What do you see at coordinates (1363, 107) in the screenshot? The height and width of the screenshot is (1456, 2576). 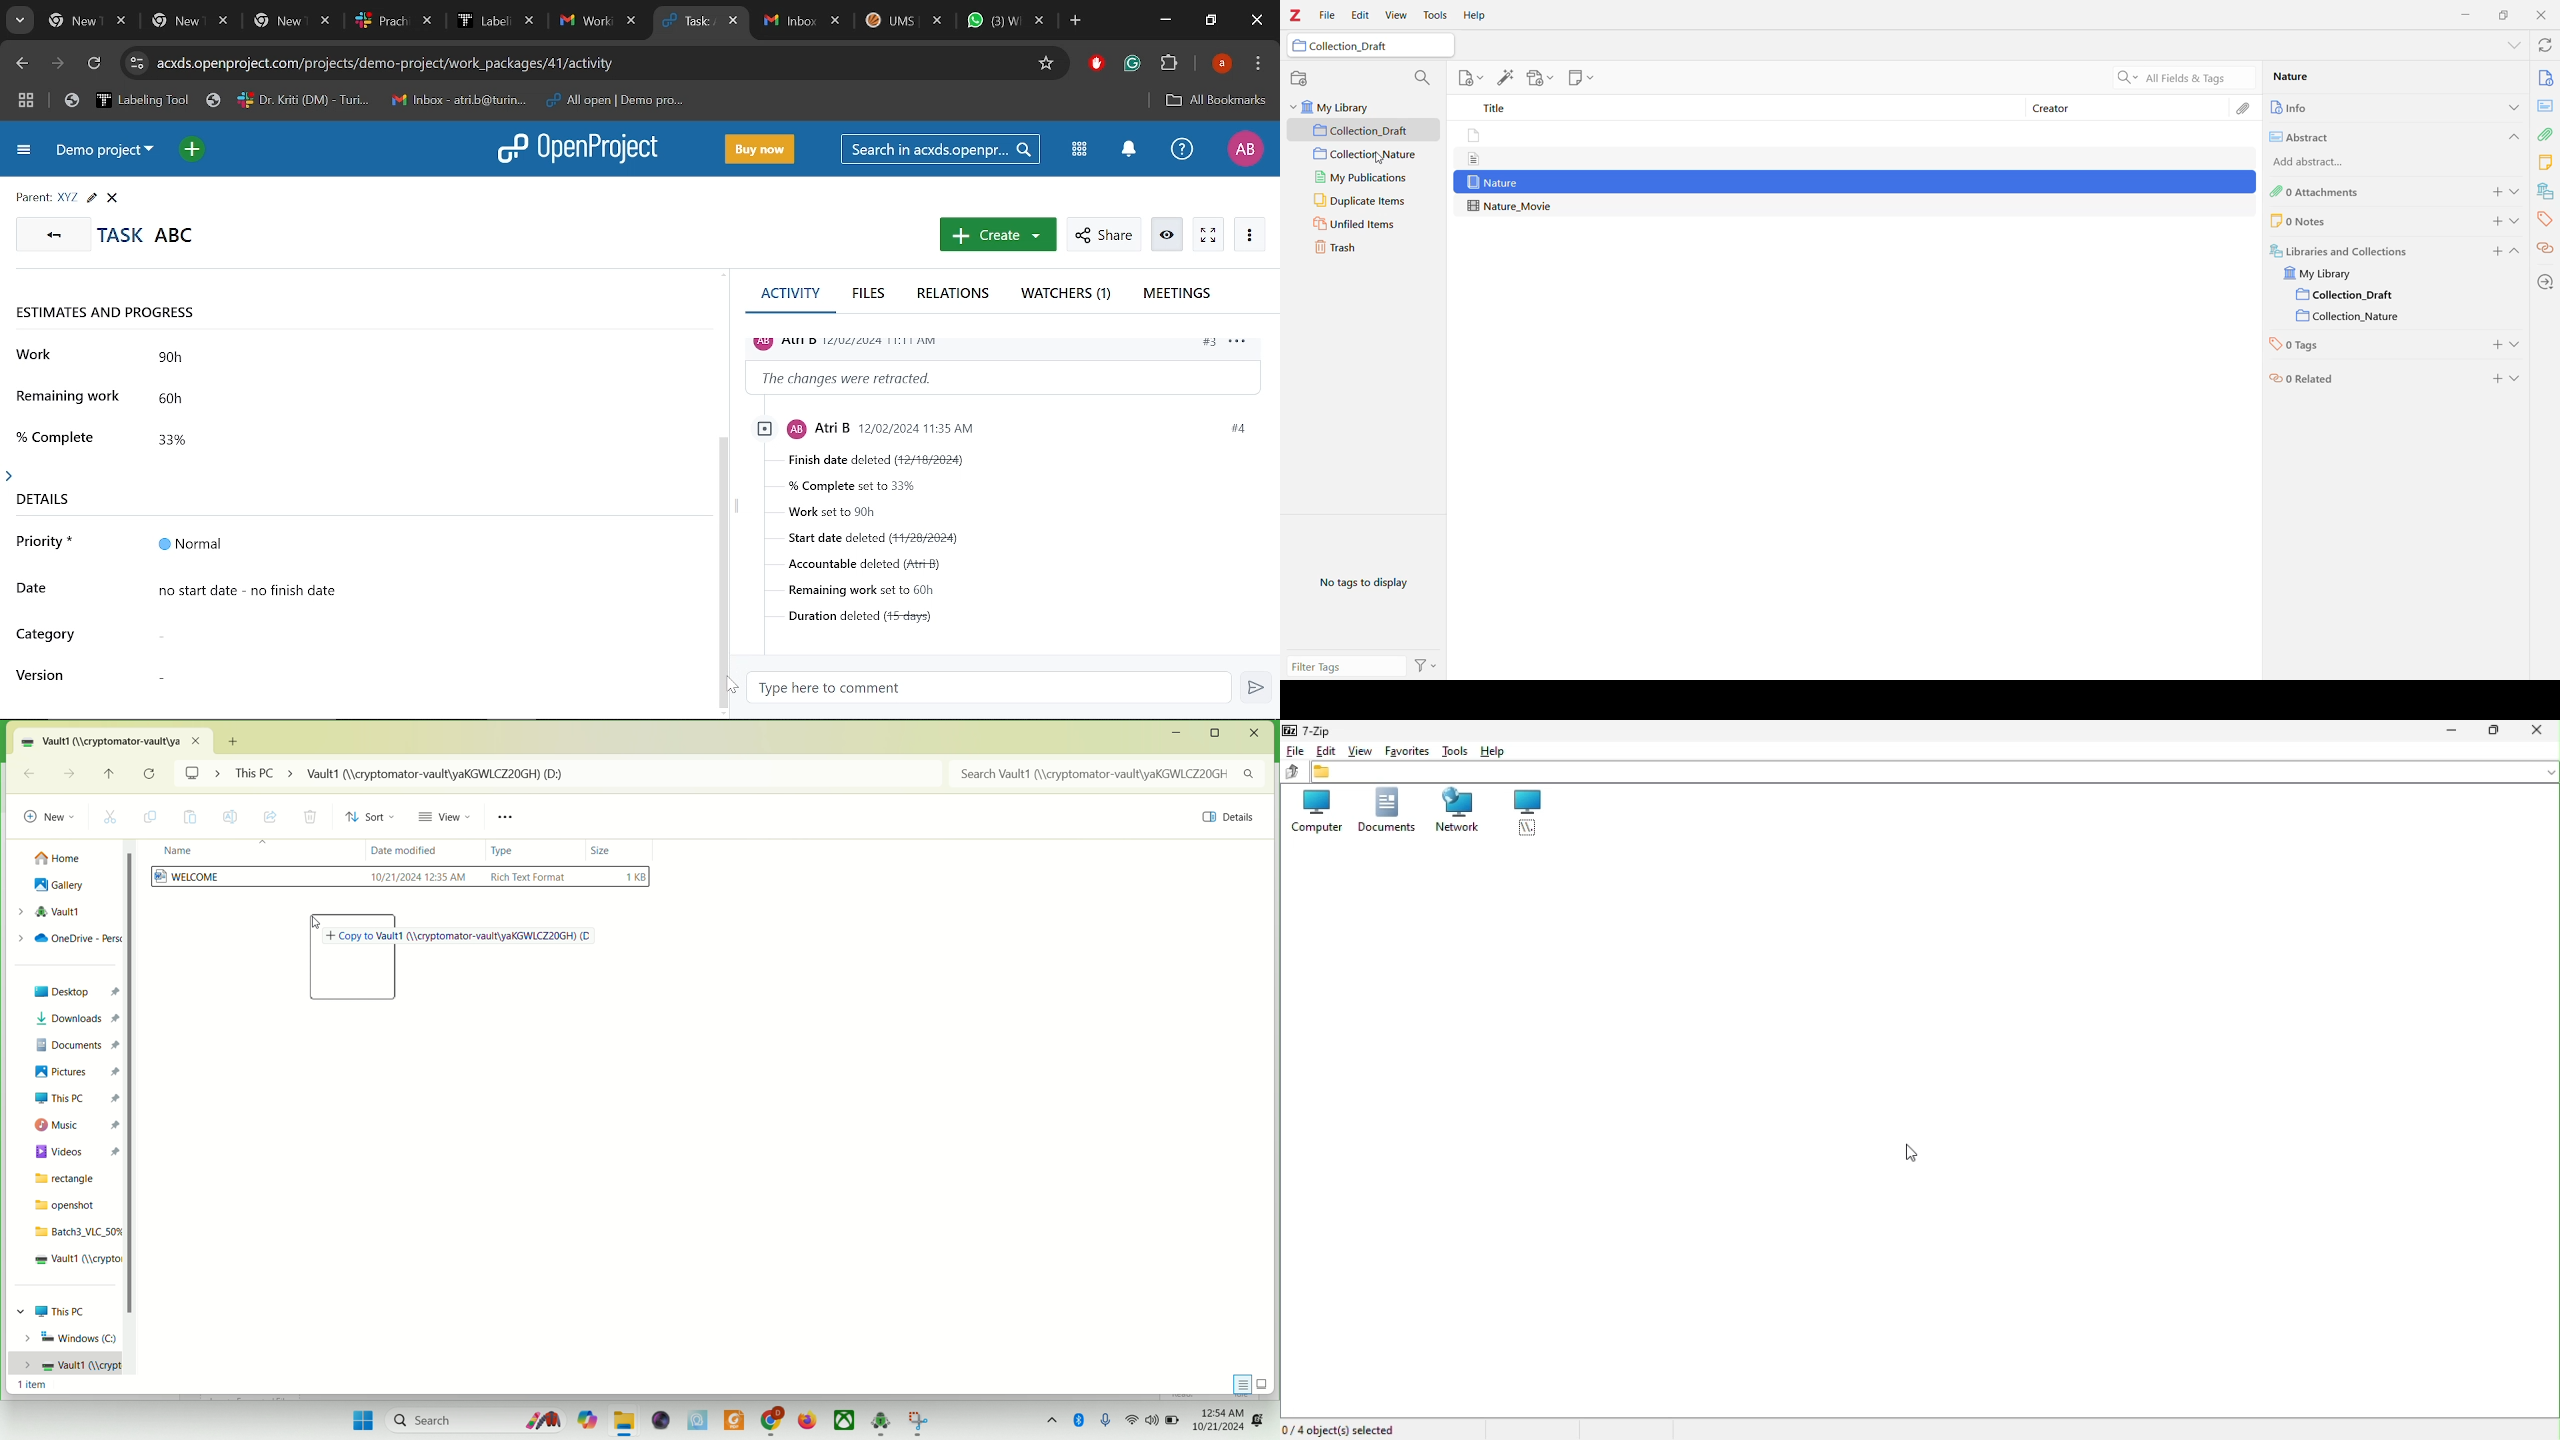 I see `My Library` at bounding box center [1363, 107].